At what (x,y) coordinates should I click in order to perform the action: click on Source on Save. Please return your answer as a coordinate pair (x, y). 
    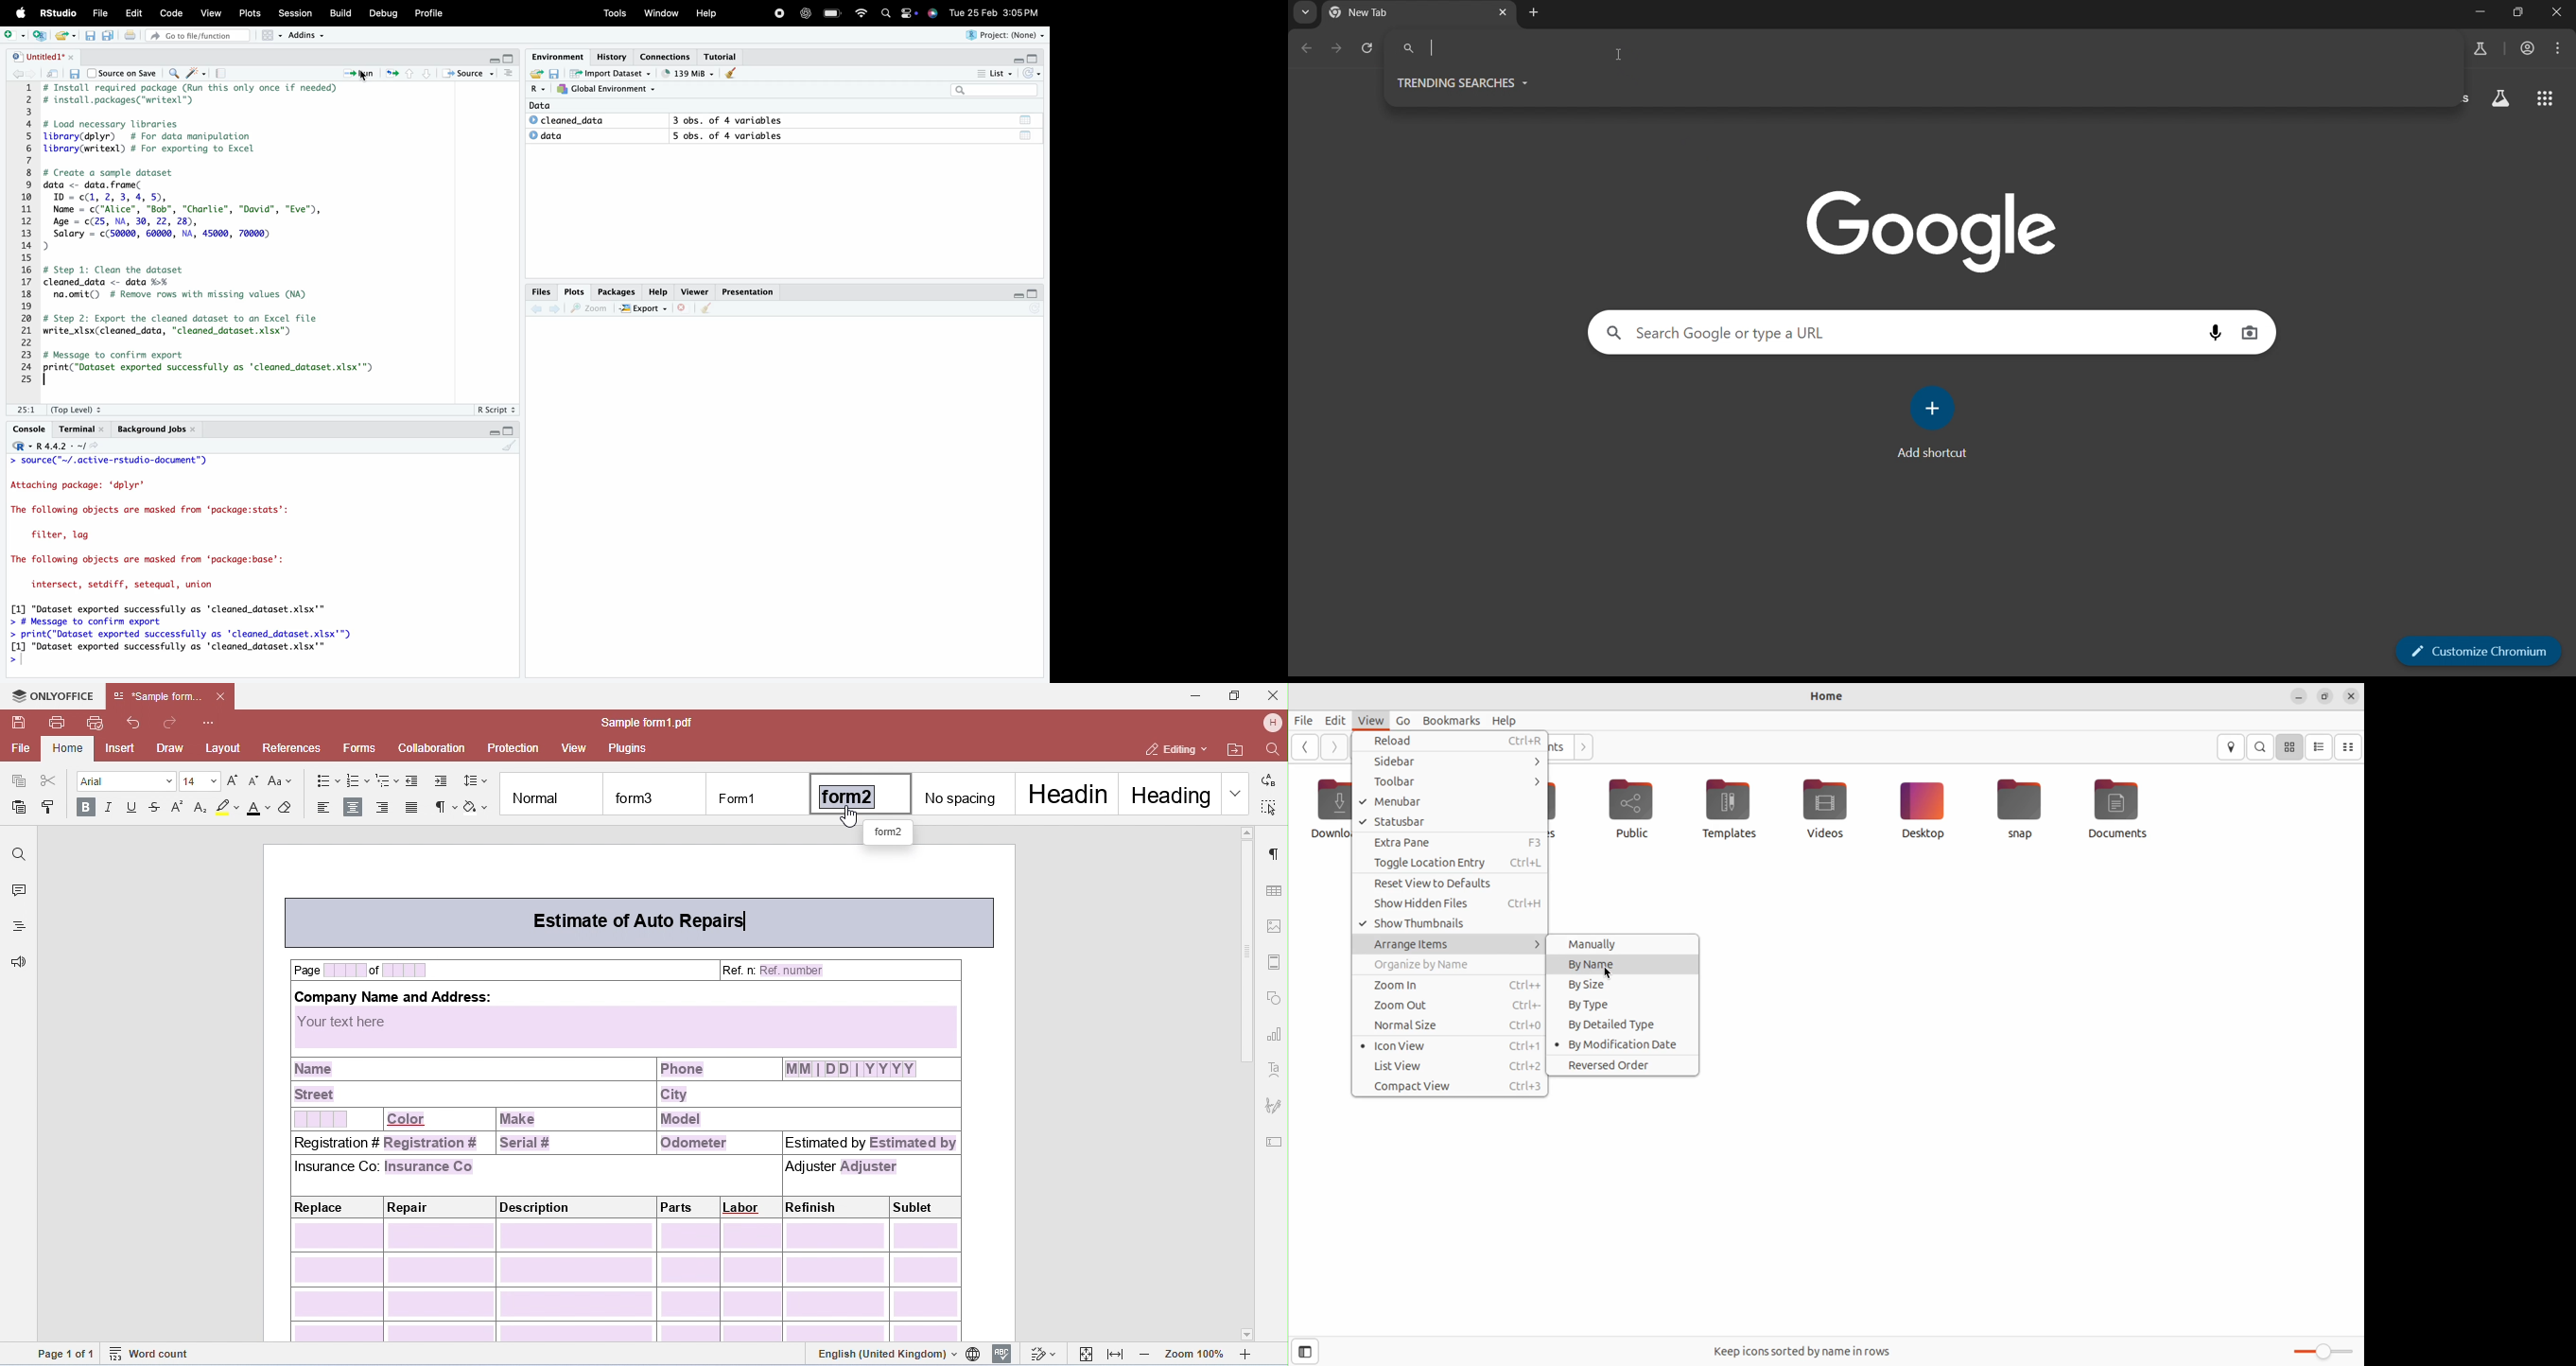
    Looking at the image, I should click on (122, 73).